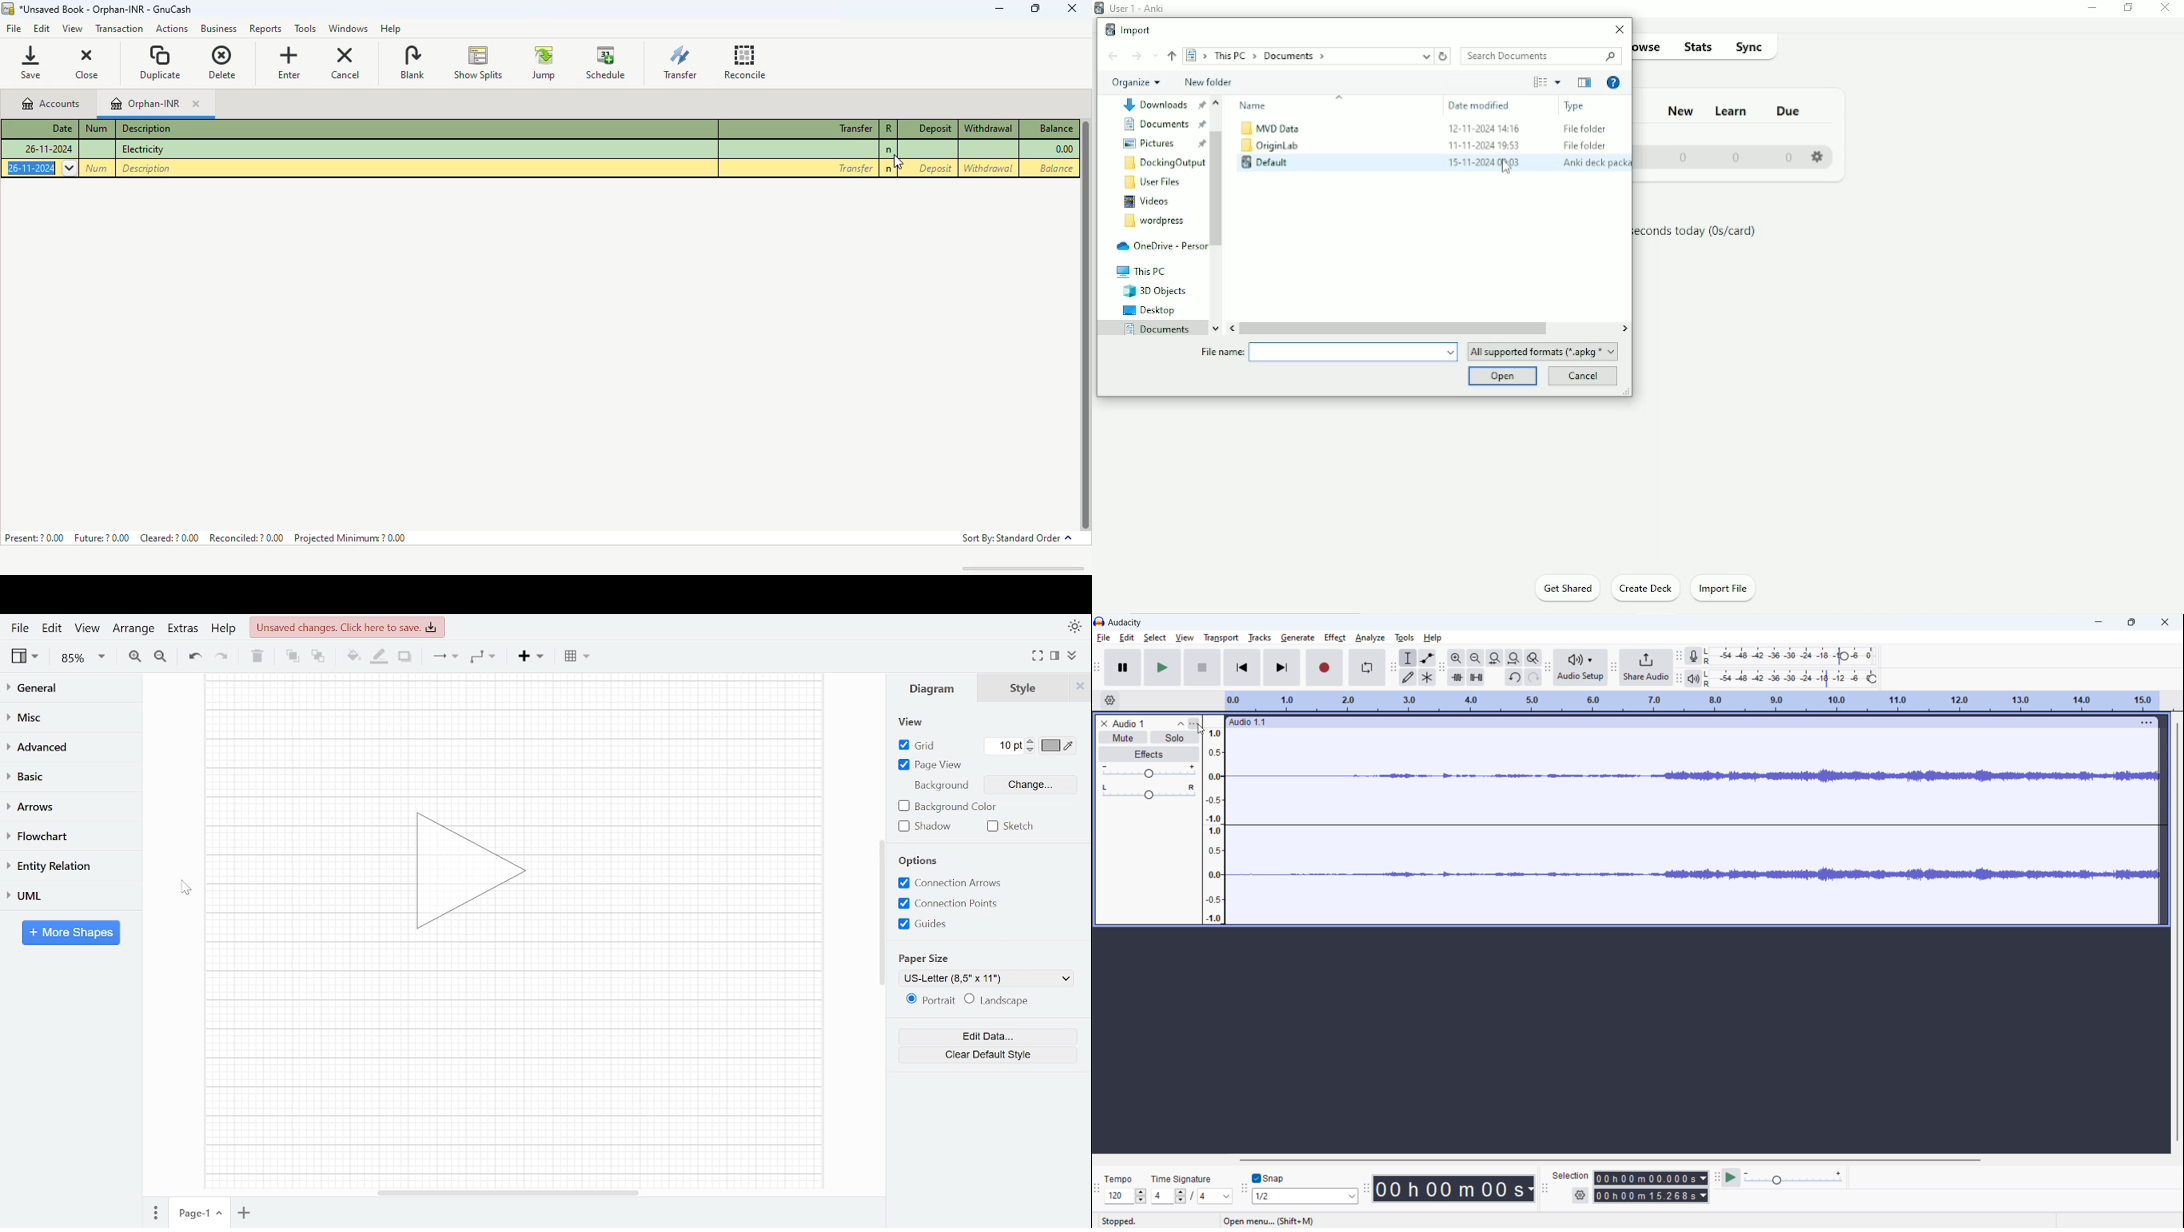 The width and height of the screenshot is (2184, 1232). What do you see at coordinates (1127, 29) in the screenshot?
I see `Import` at bounding box center [1127, 29].